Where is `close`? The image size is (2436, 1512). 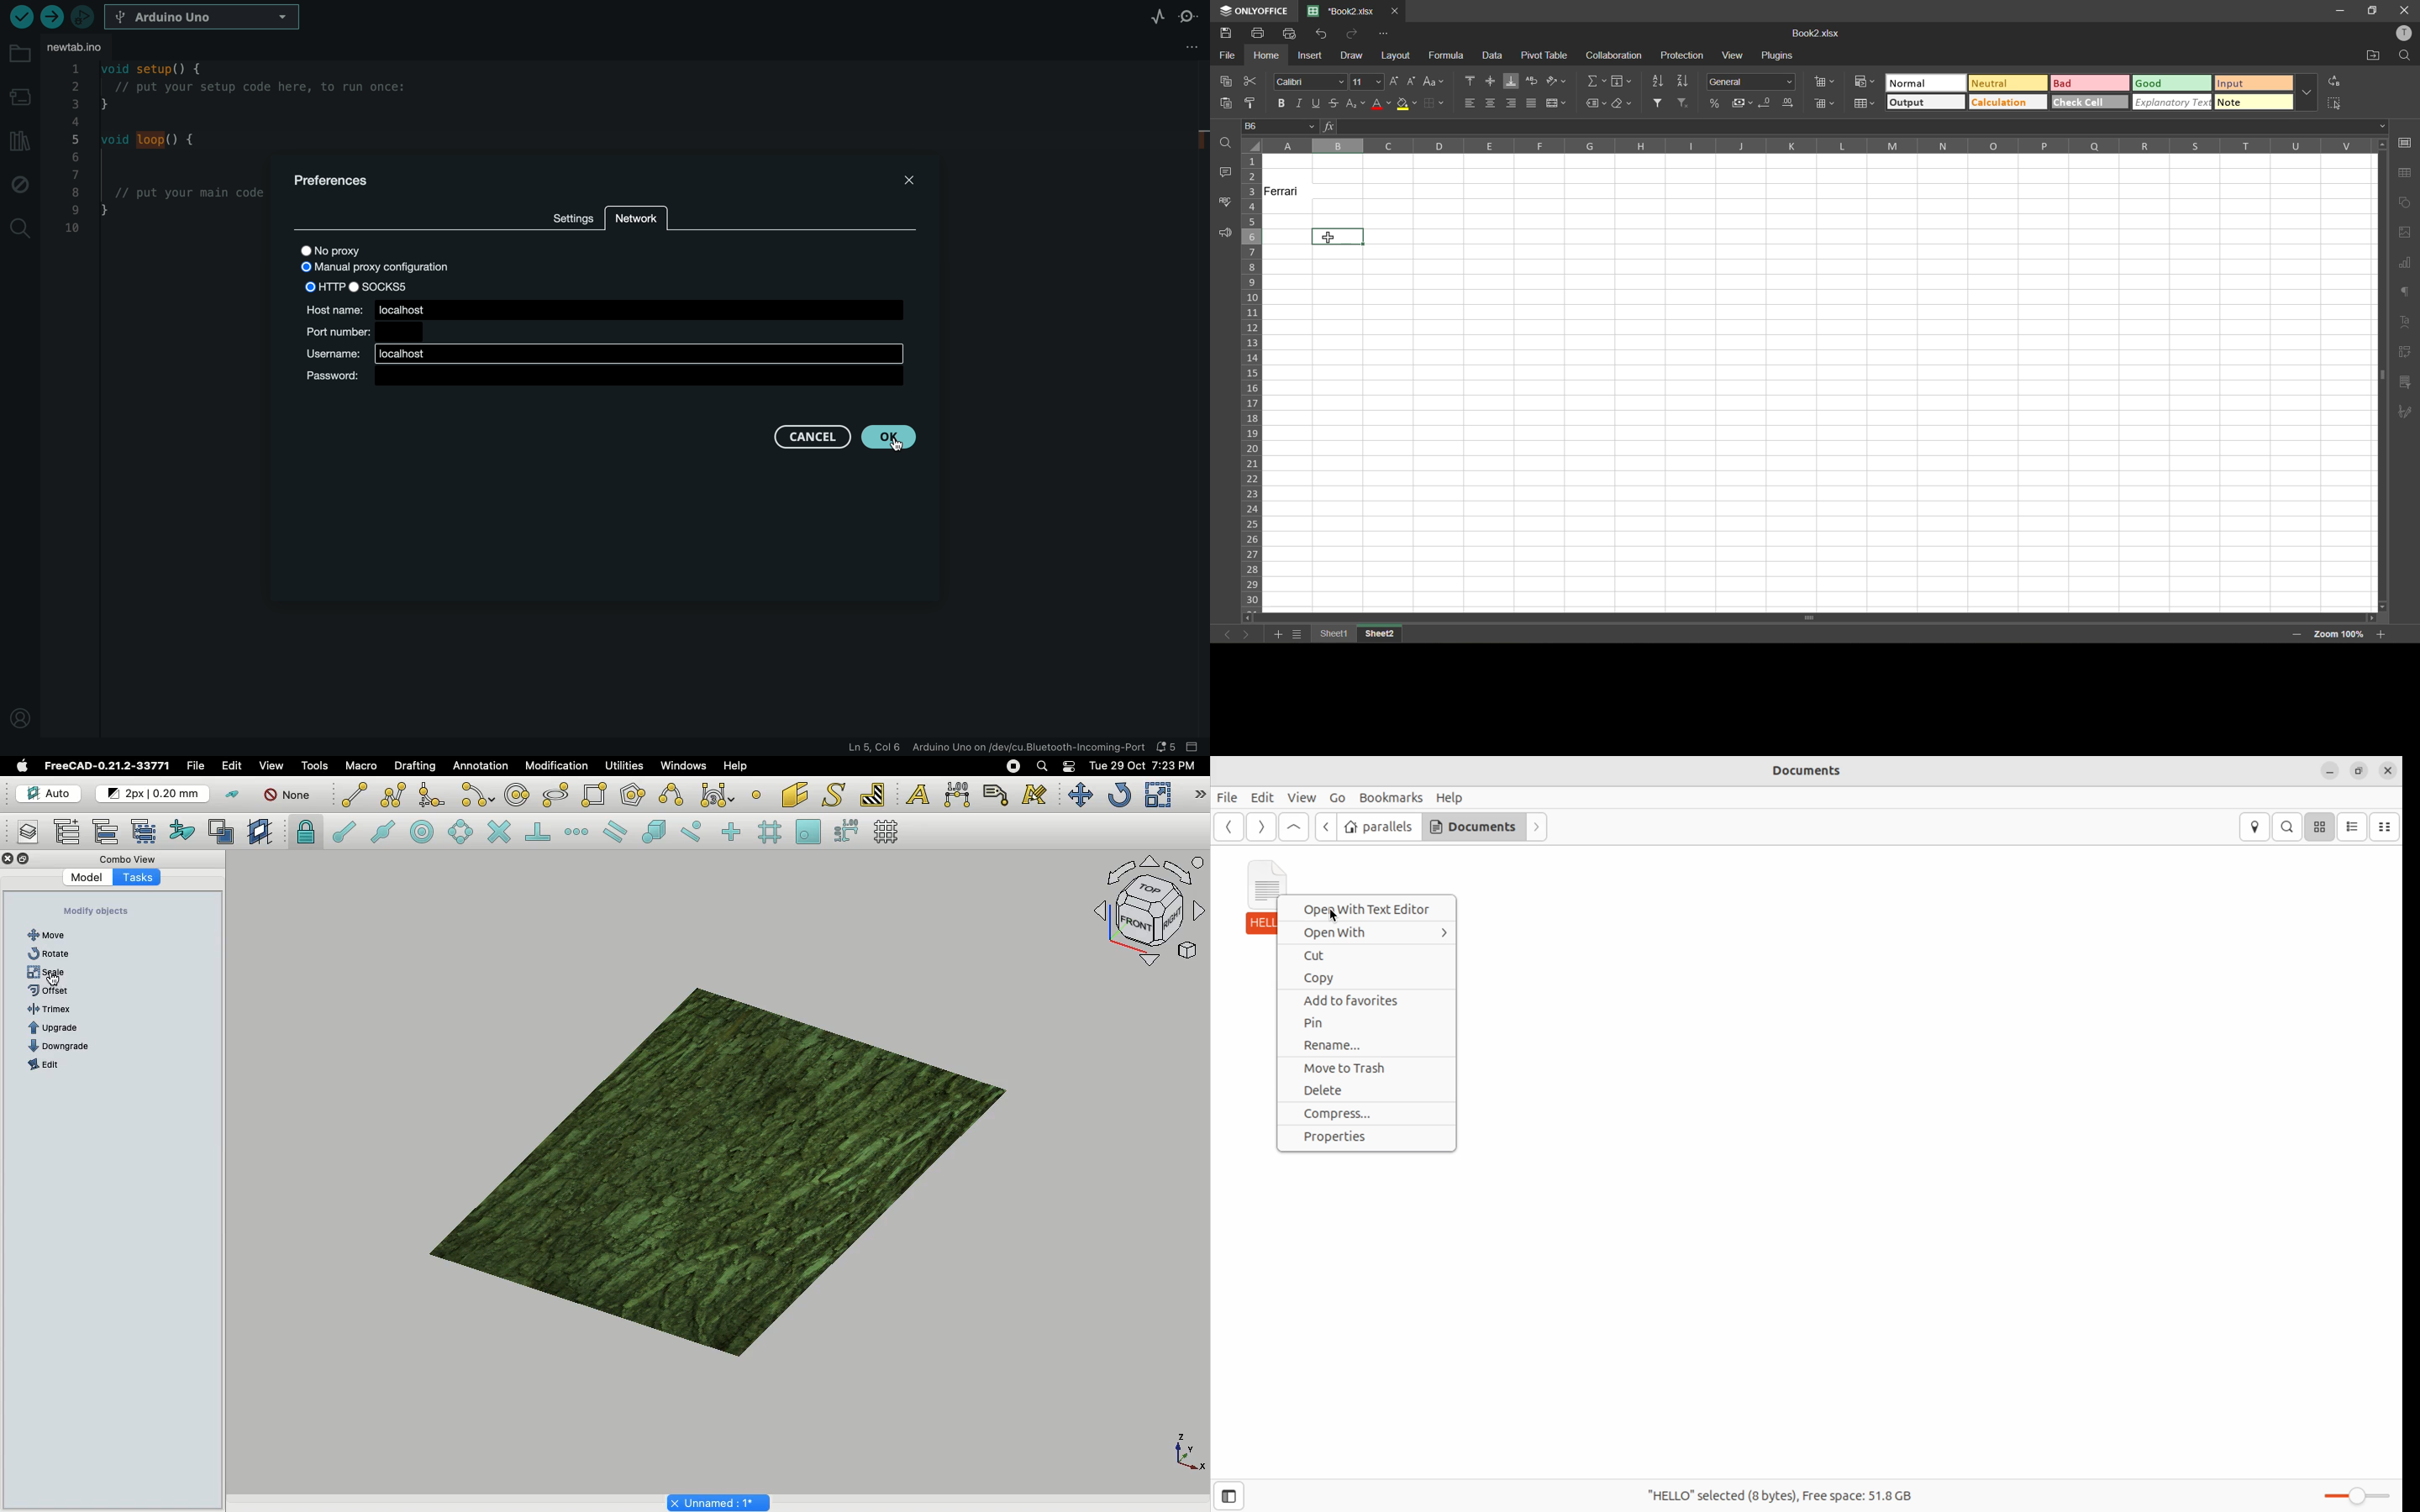
close is located at coordinates (910, 178).